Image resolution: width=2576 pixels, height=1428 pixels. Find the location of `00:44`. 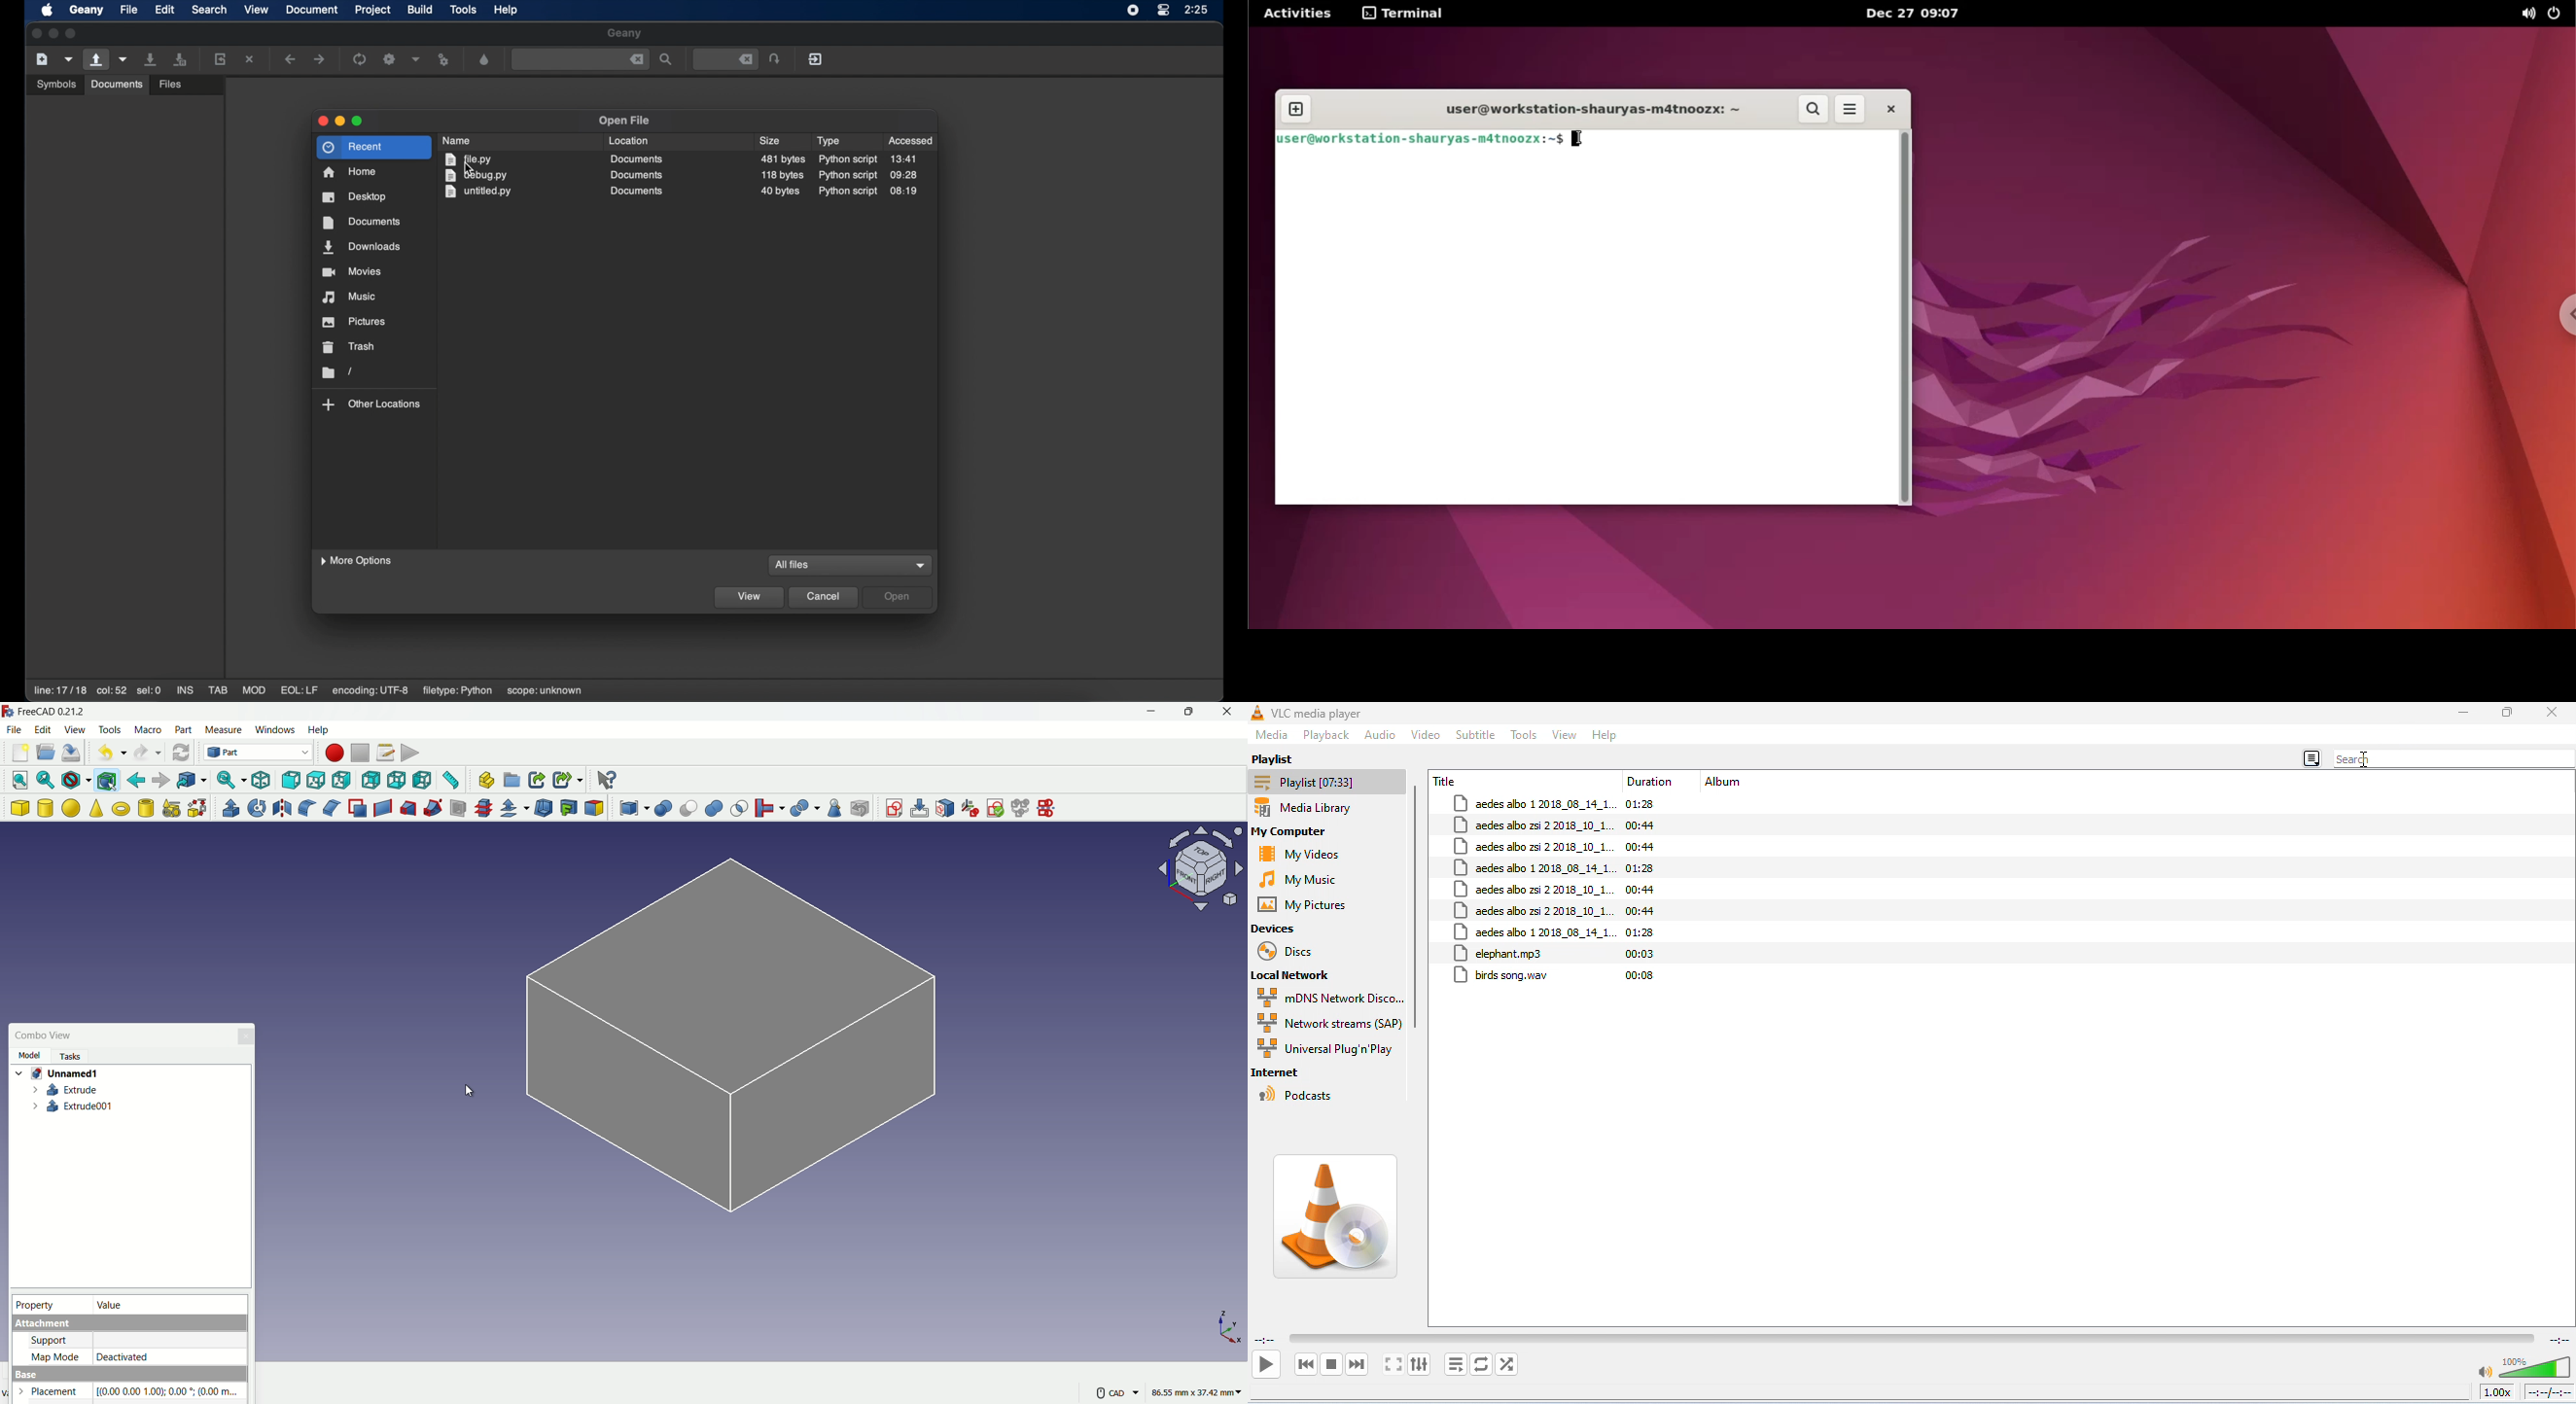

00:44 is located at coordinates (1642, 911).